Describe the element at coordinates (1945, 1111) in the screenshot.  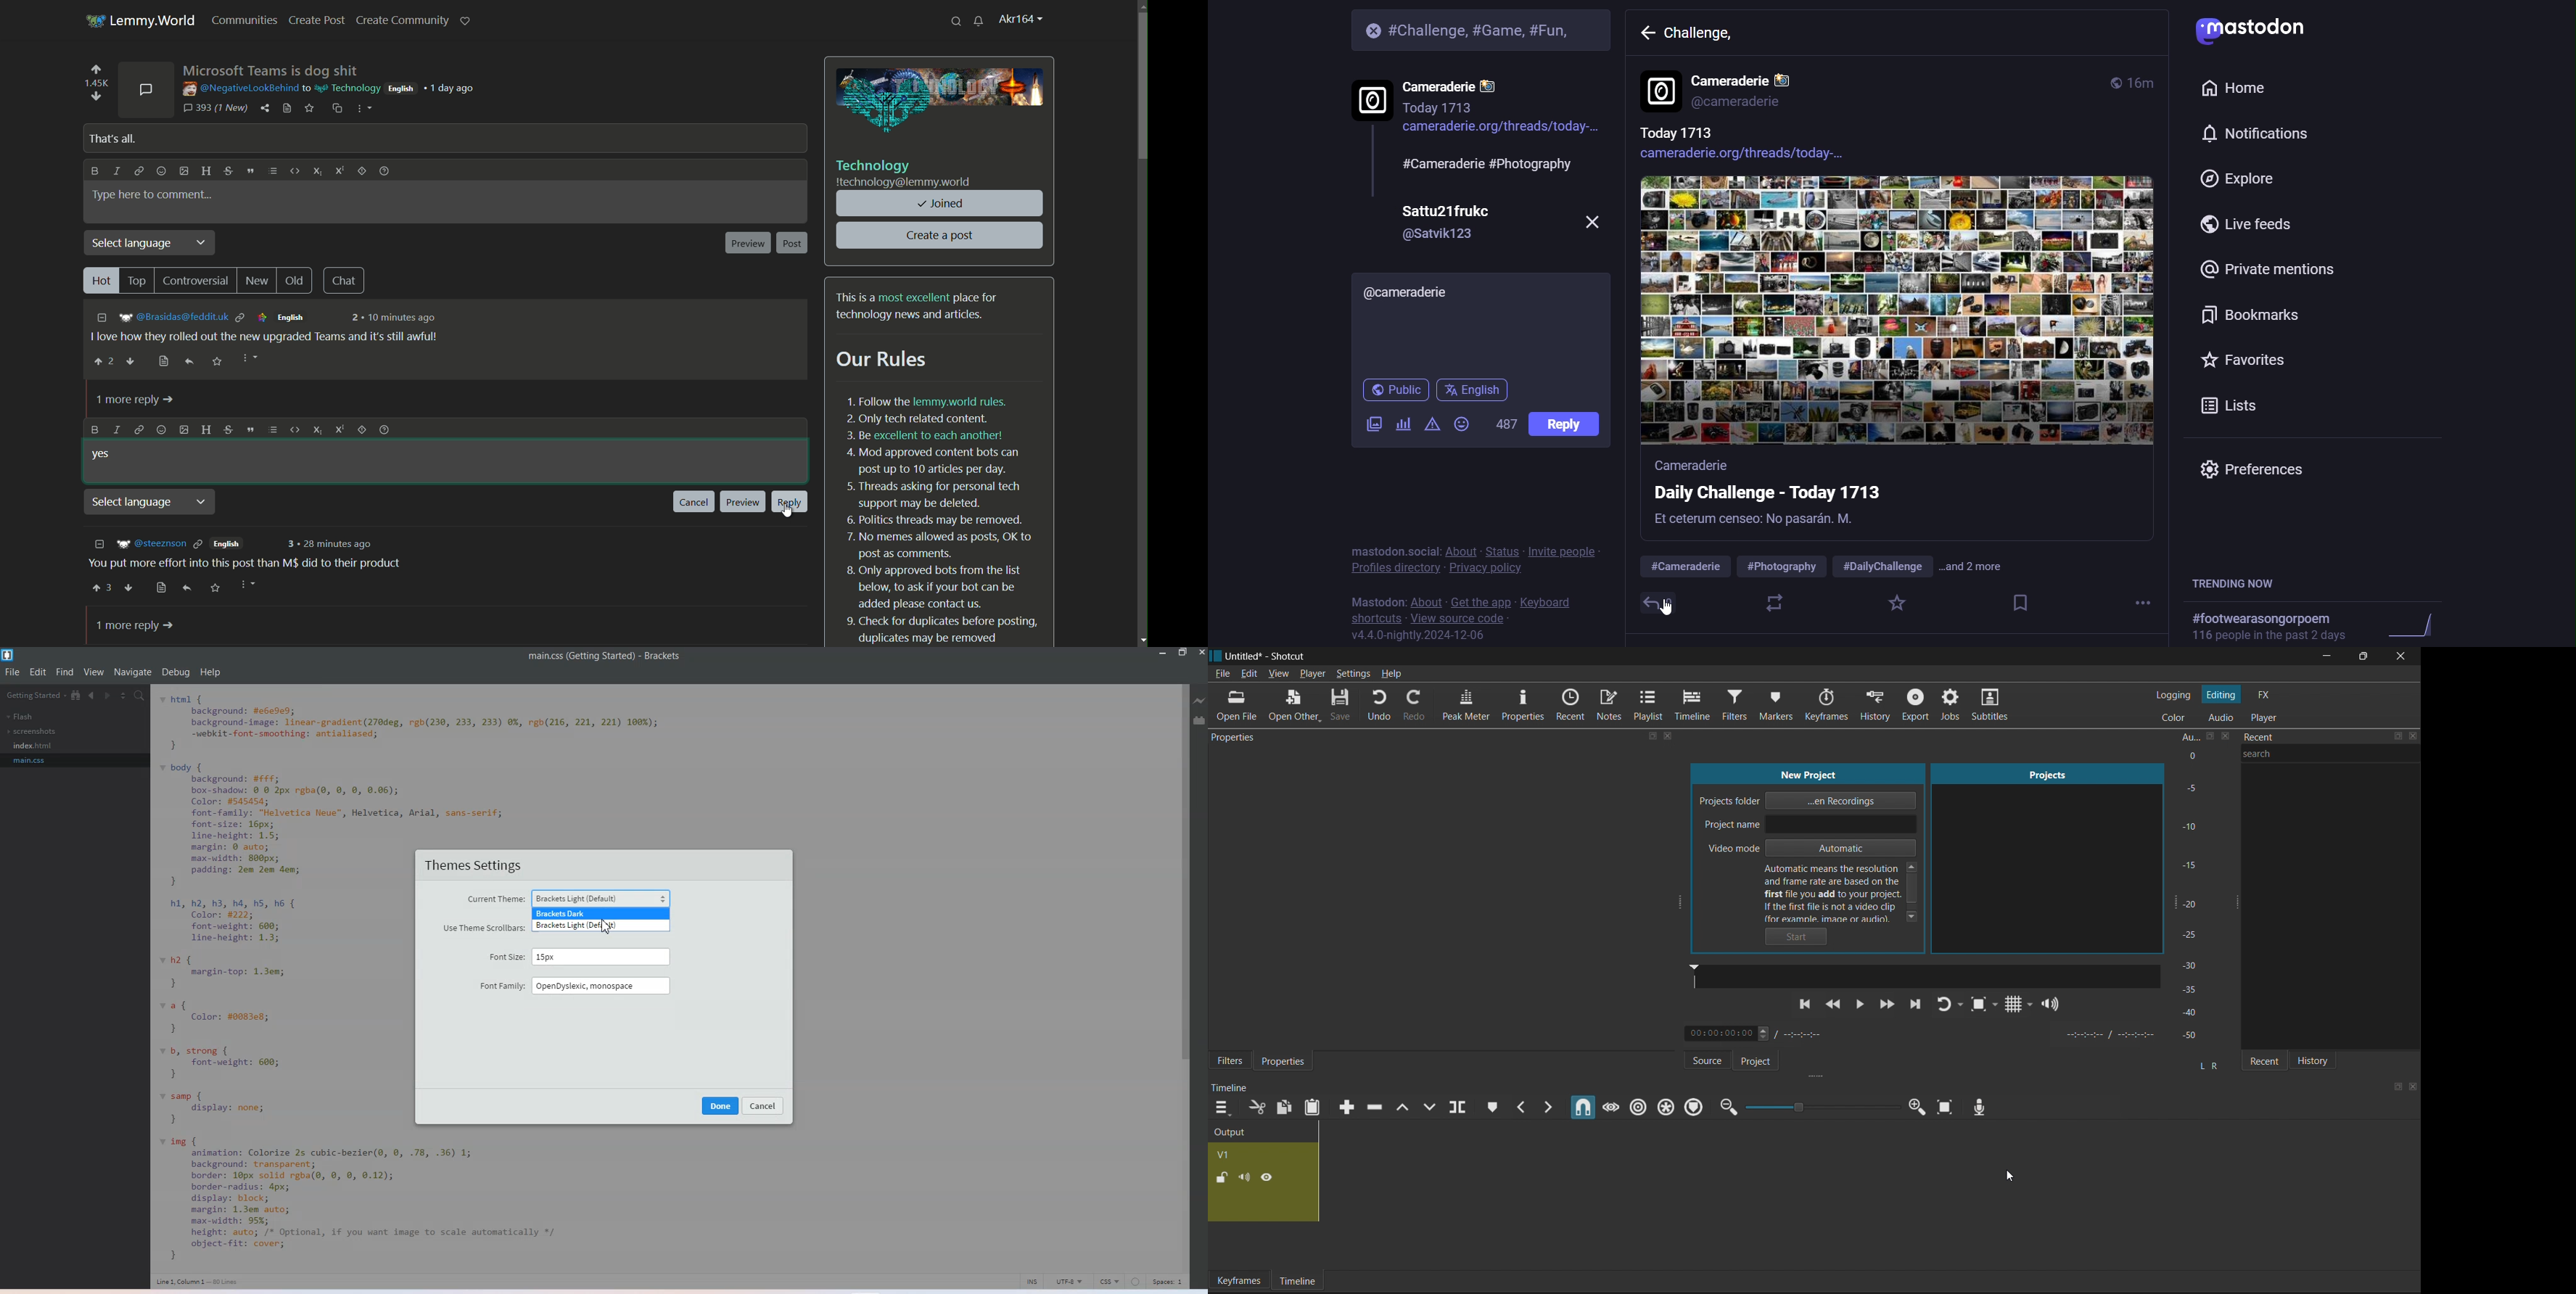
I see `Zoom timeline to fit` at that location.